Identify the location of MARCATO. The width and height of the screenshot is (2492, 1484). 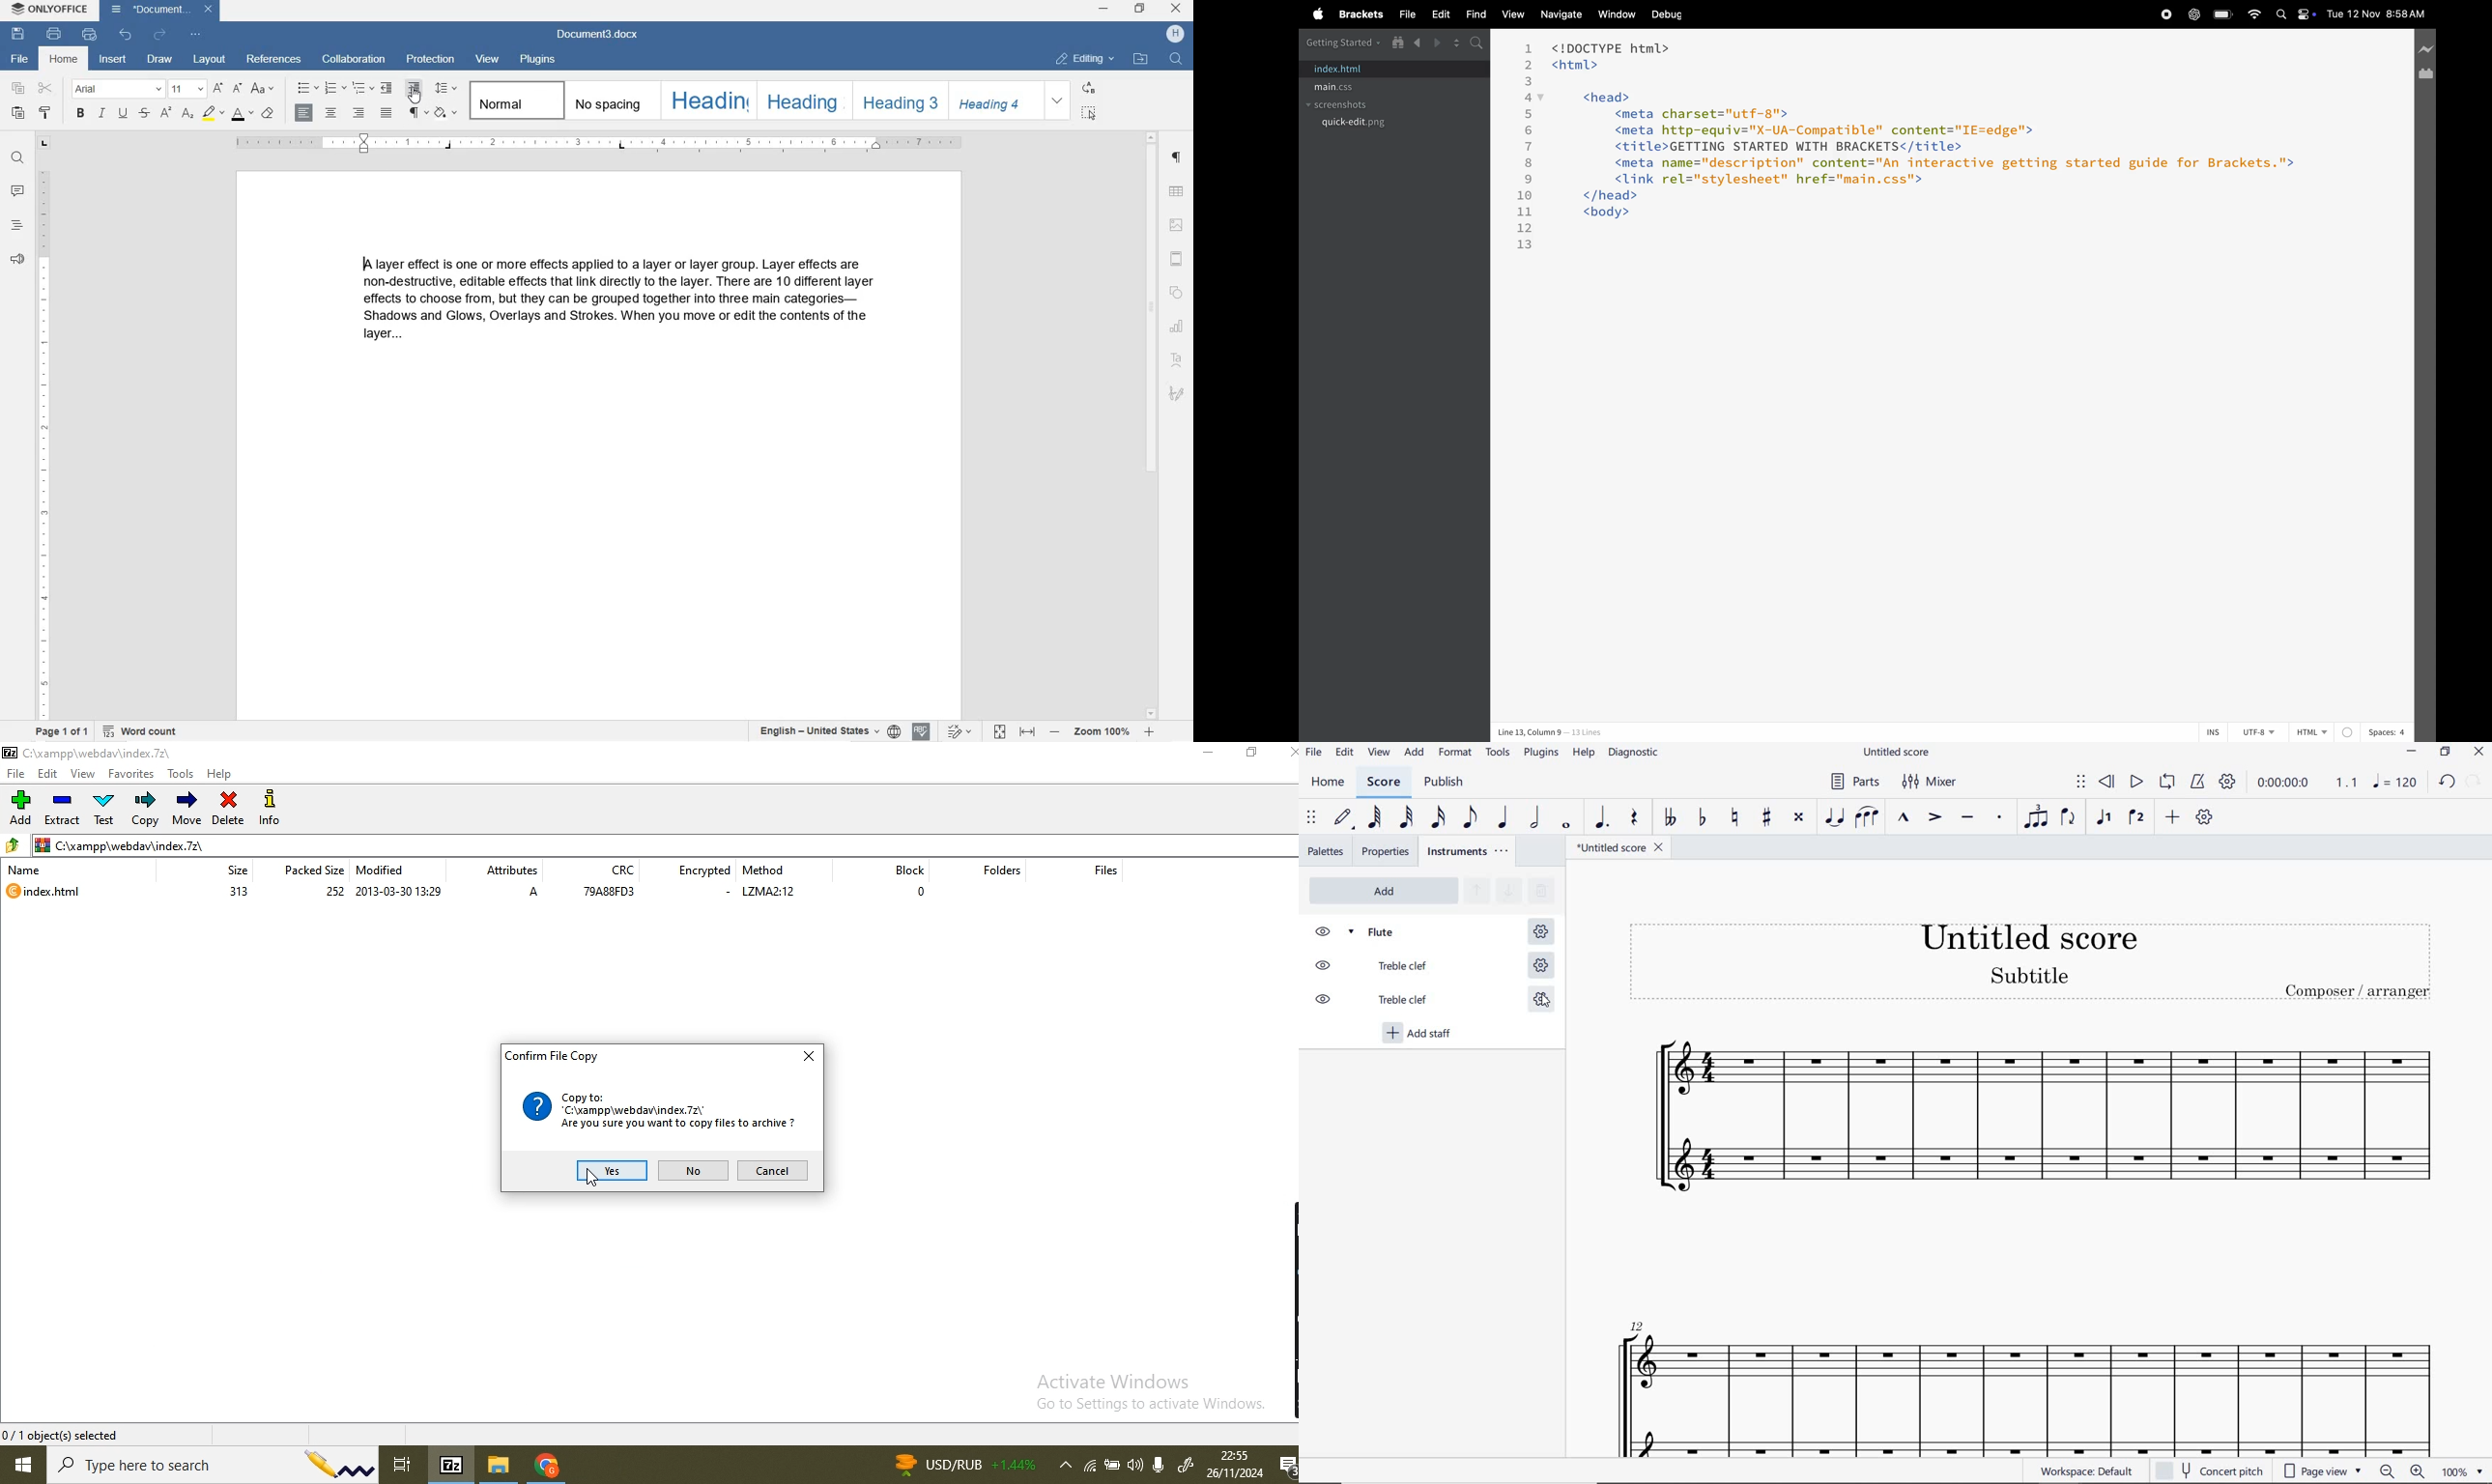
(1904, 818).